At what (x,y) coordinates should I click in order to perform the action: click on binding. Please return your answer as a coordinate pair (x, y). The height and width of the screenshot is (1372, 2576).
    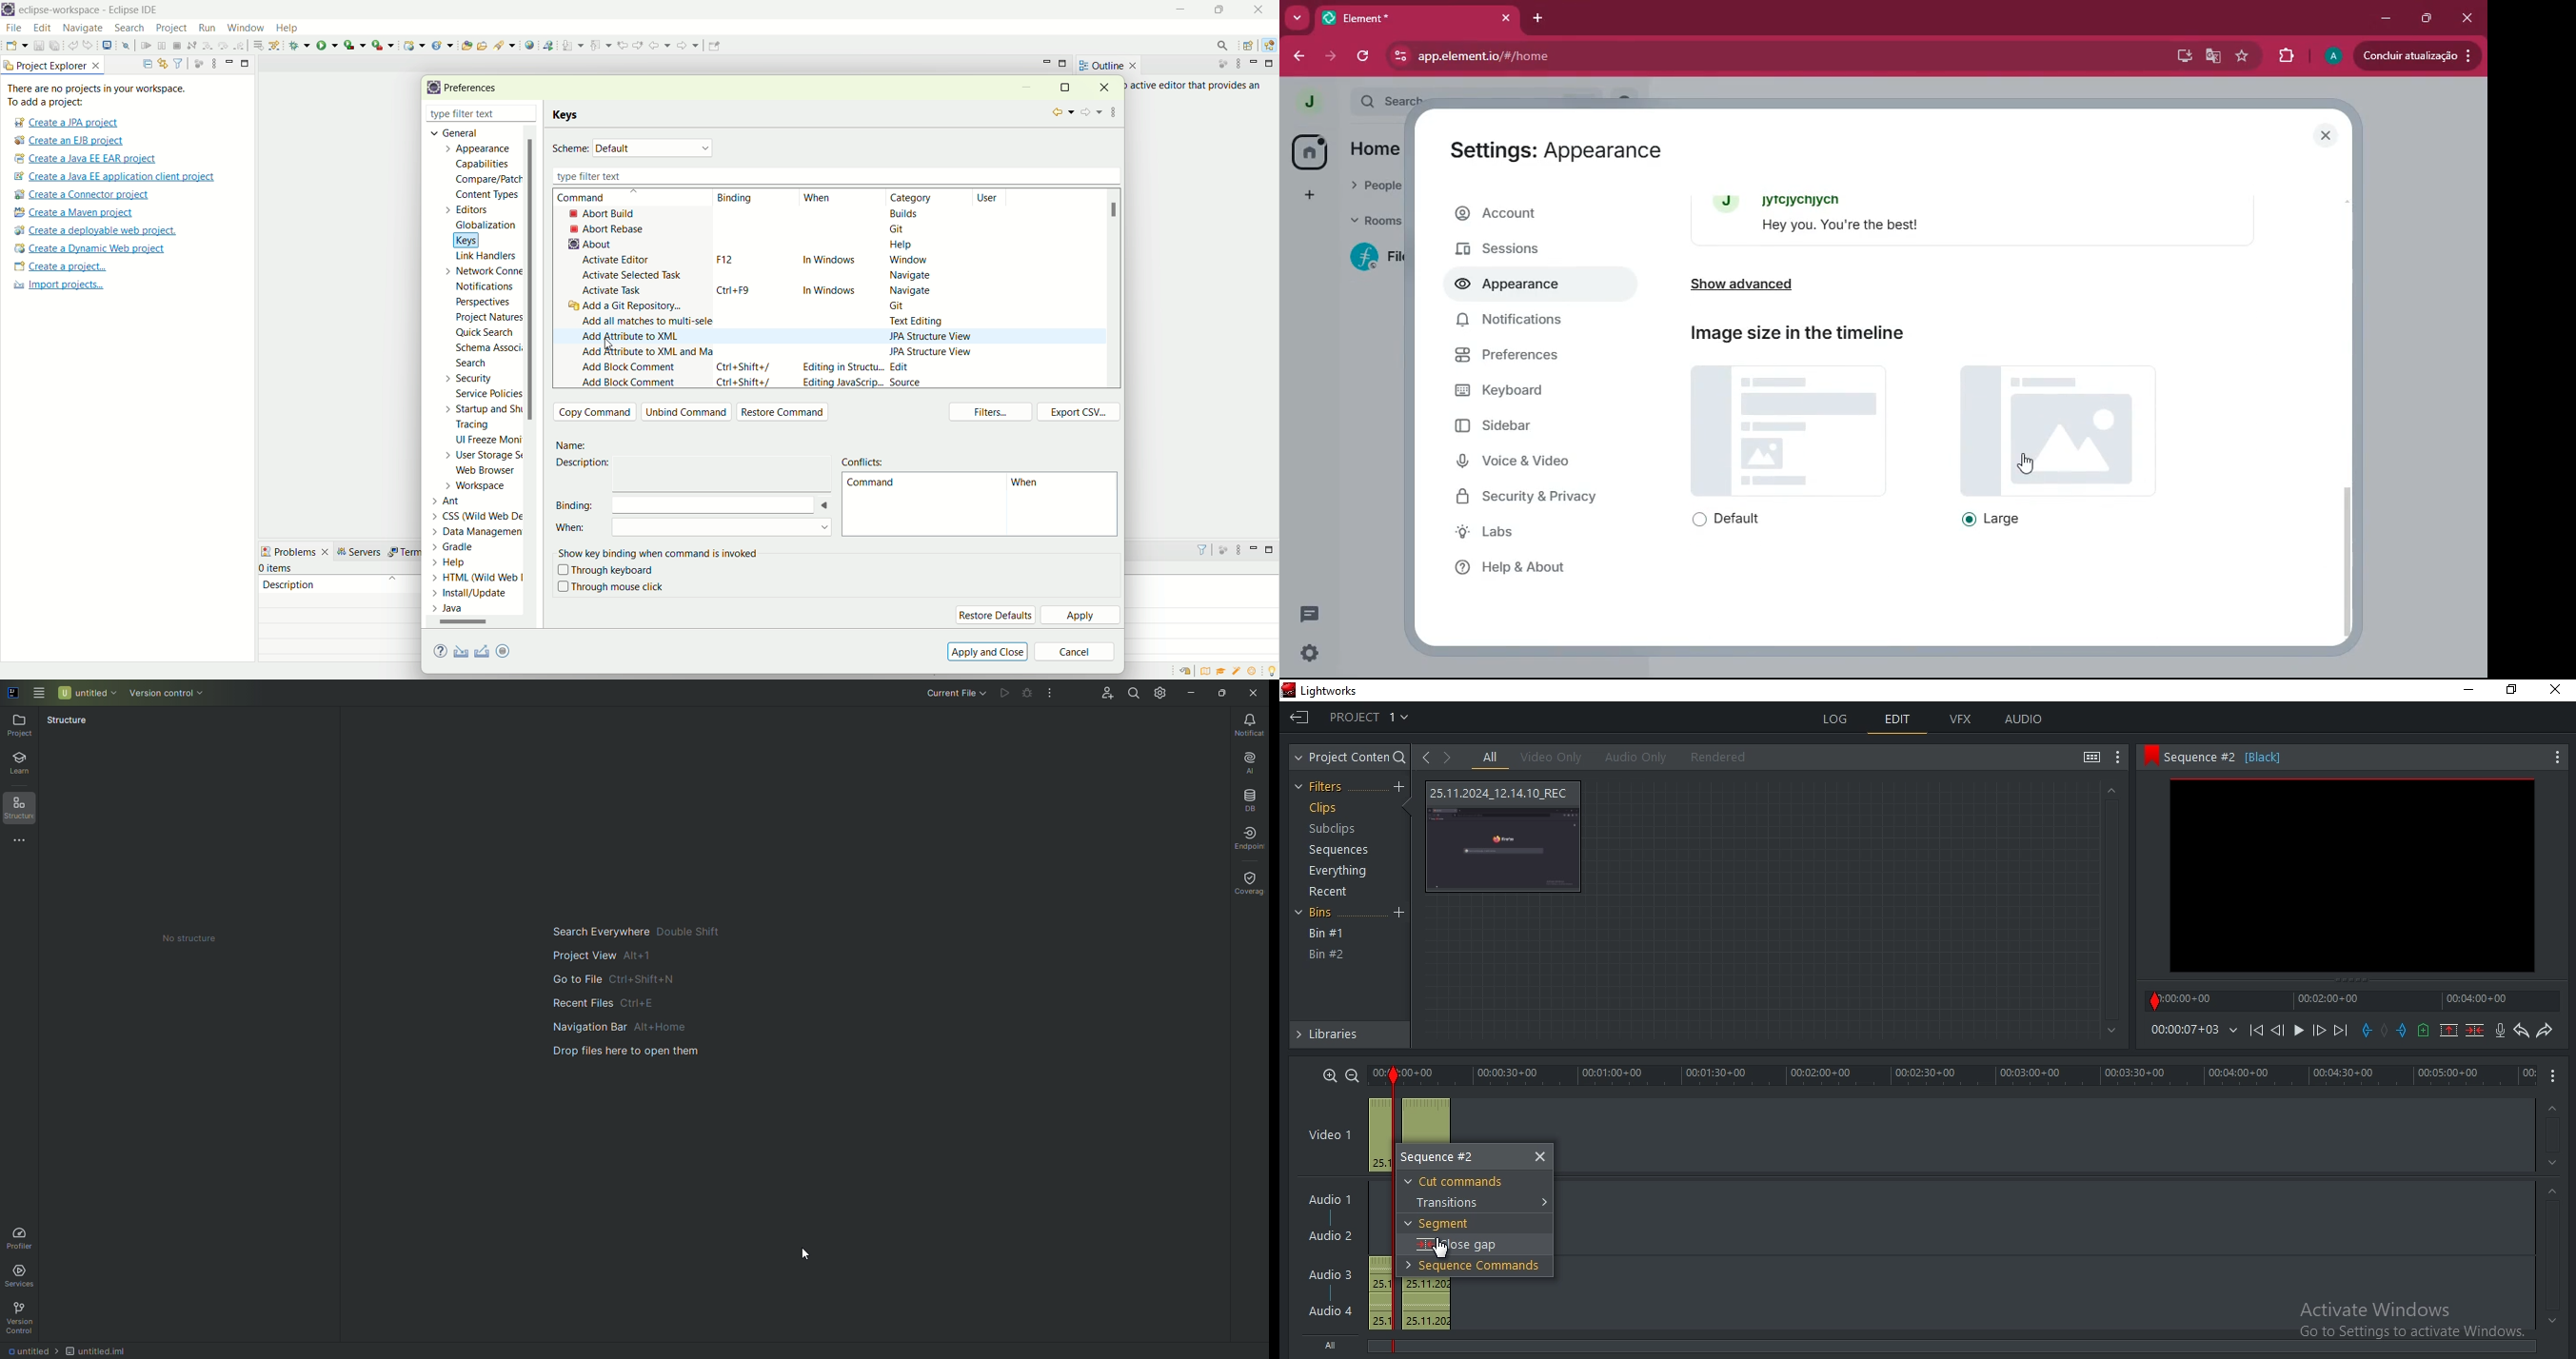
    Looking at the image, I should click on (693, 504).